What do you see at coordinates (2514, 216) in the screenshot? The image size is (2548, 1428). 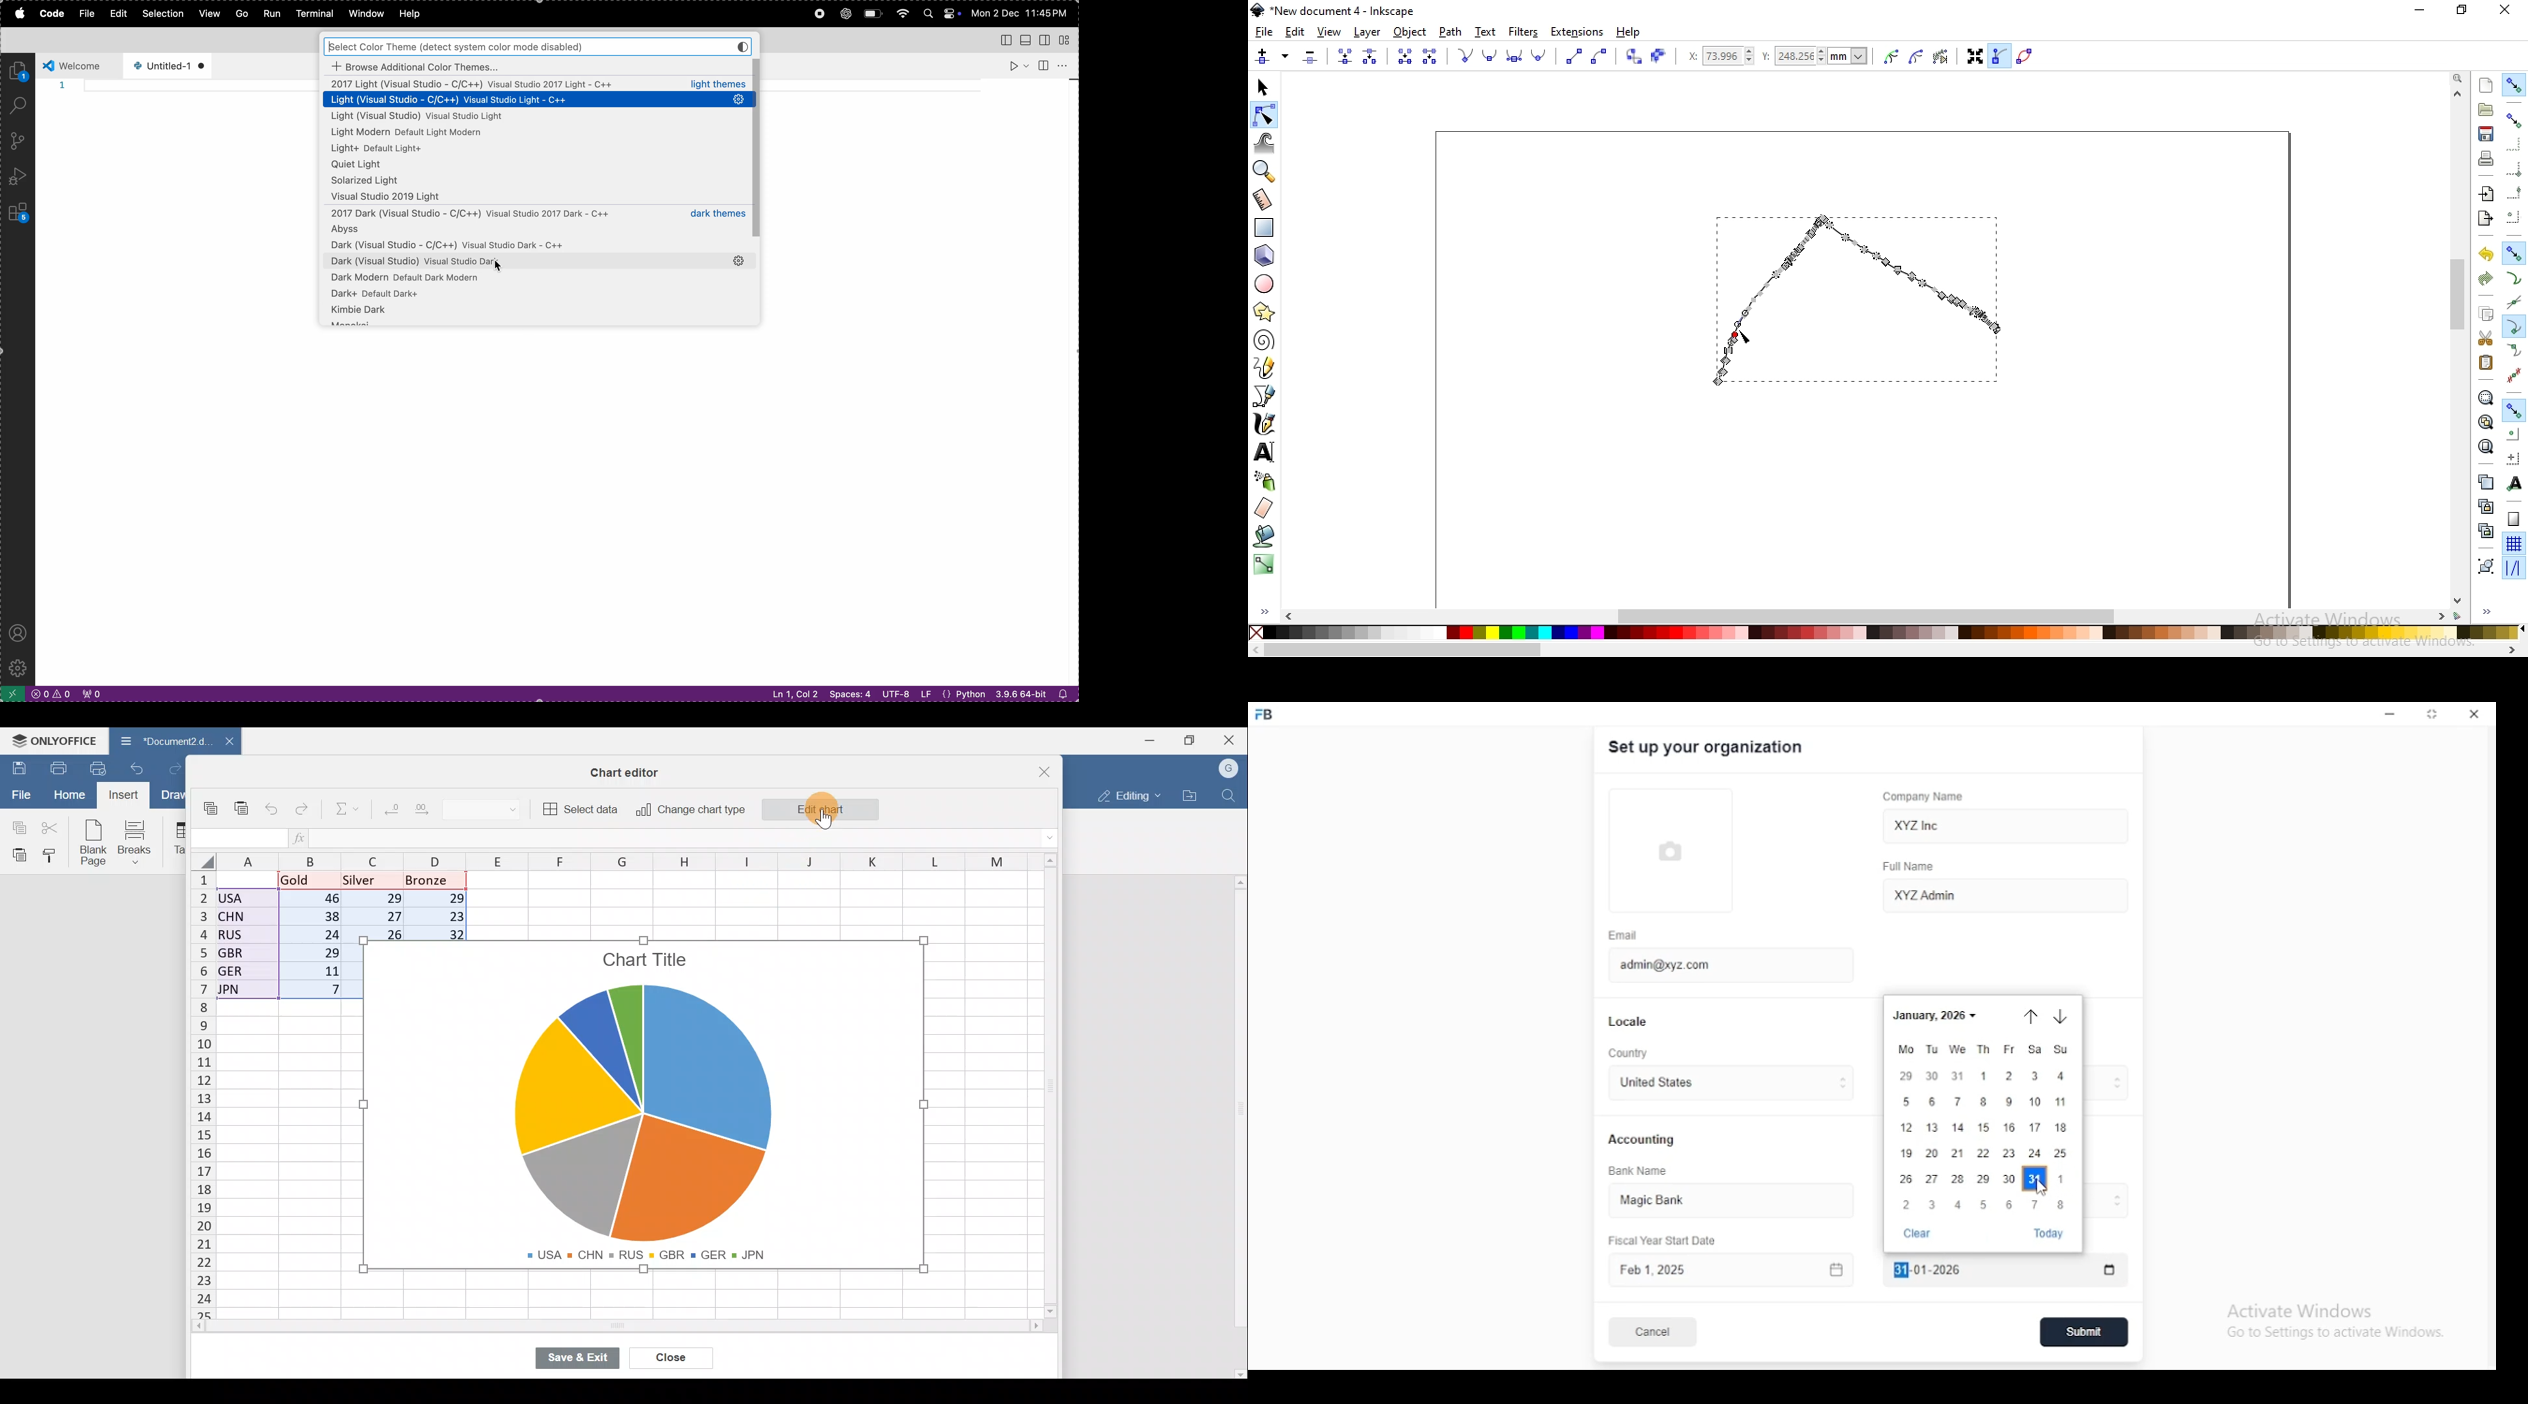 I see `snapping centers of bounding boxes` at bounding box center [2514, 216].